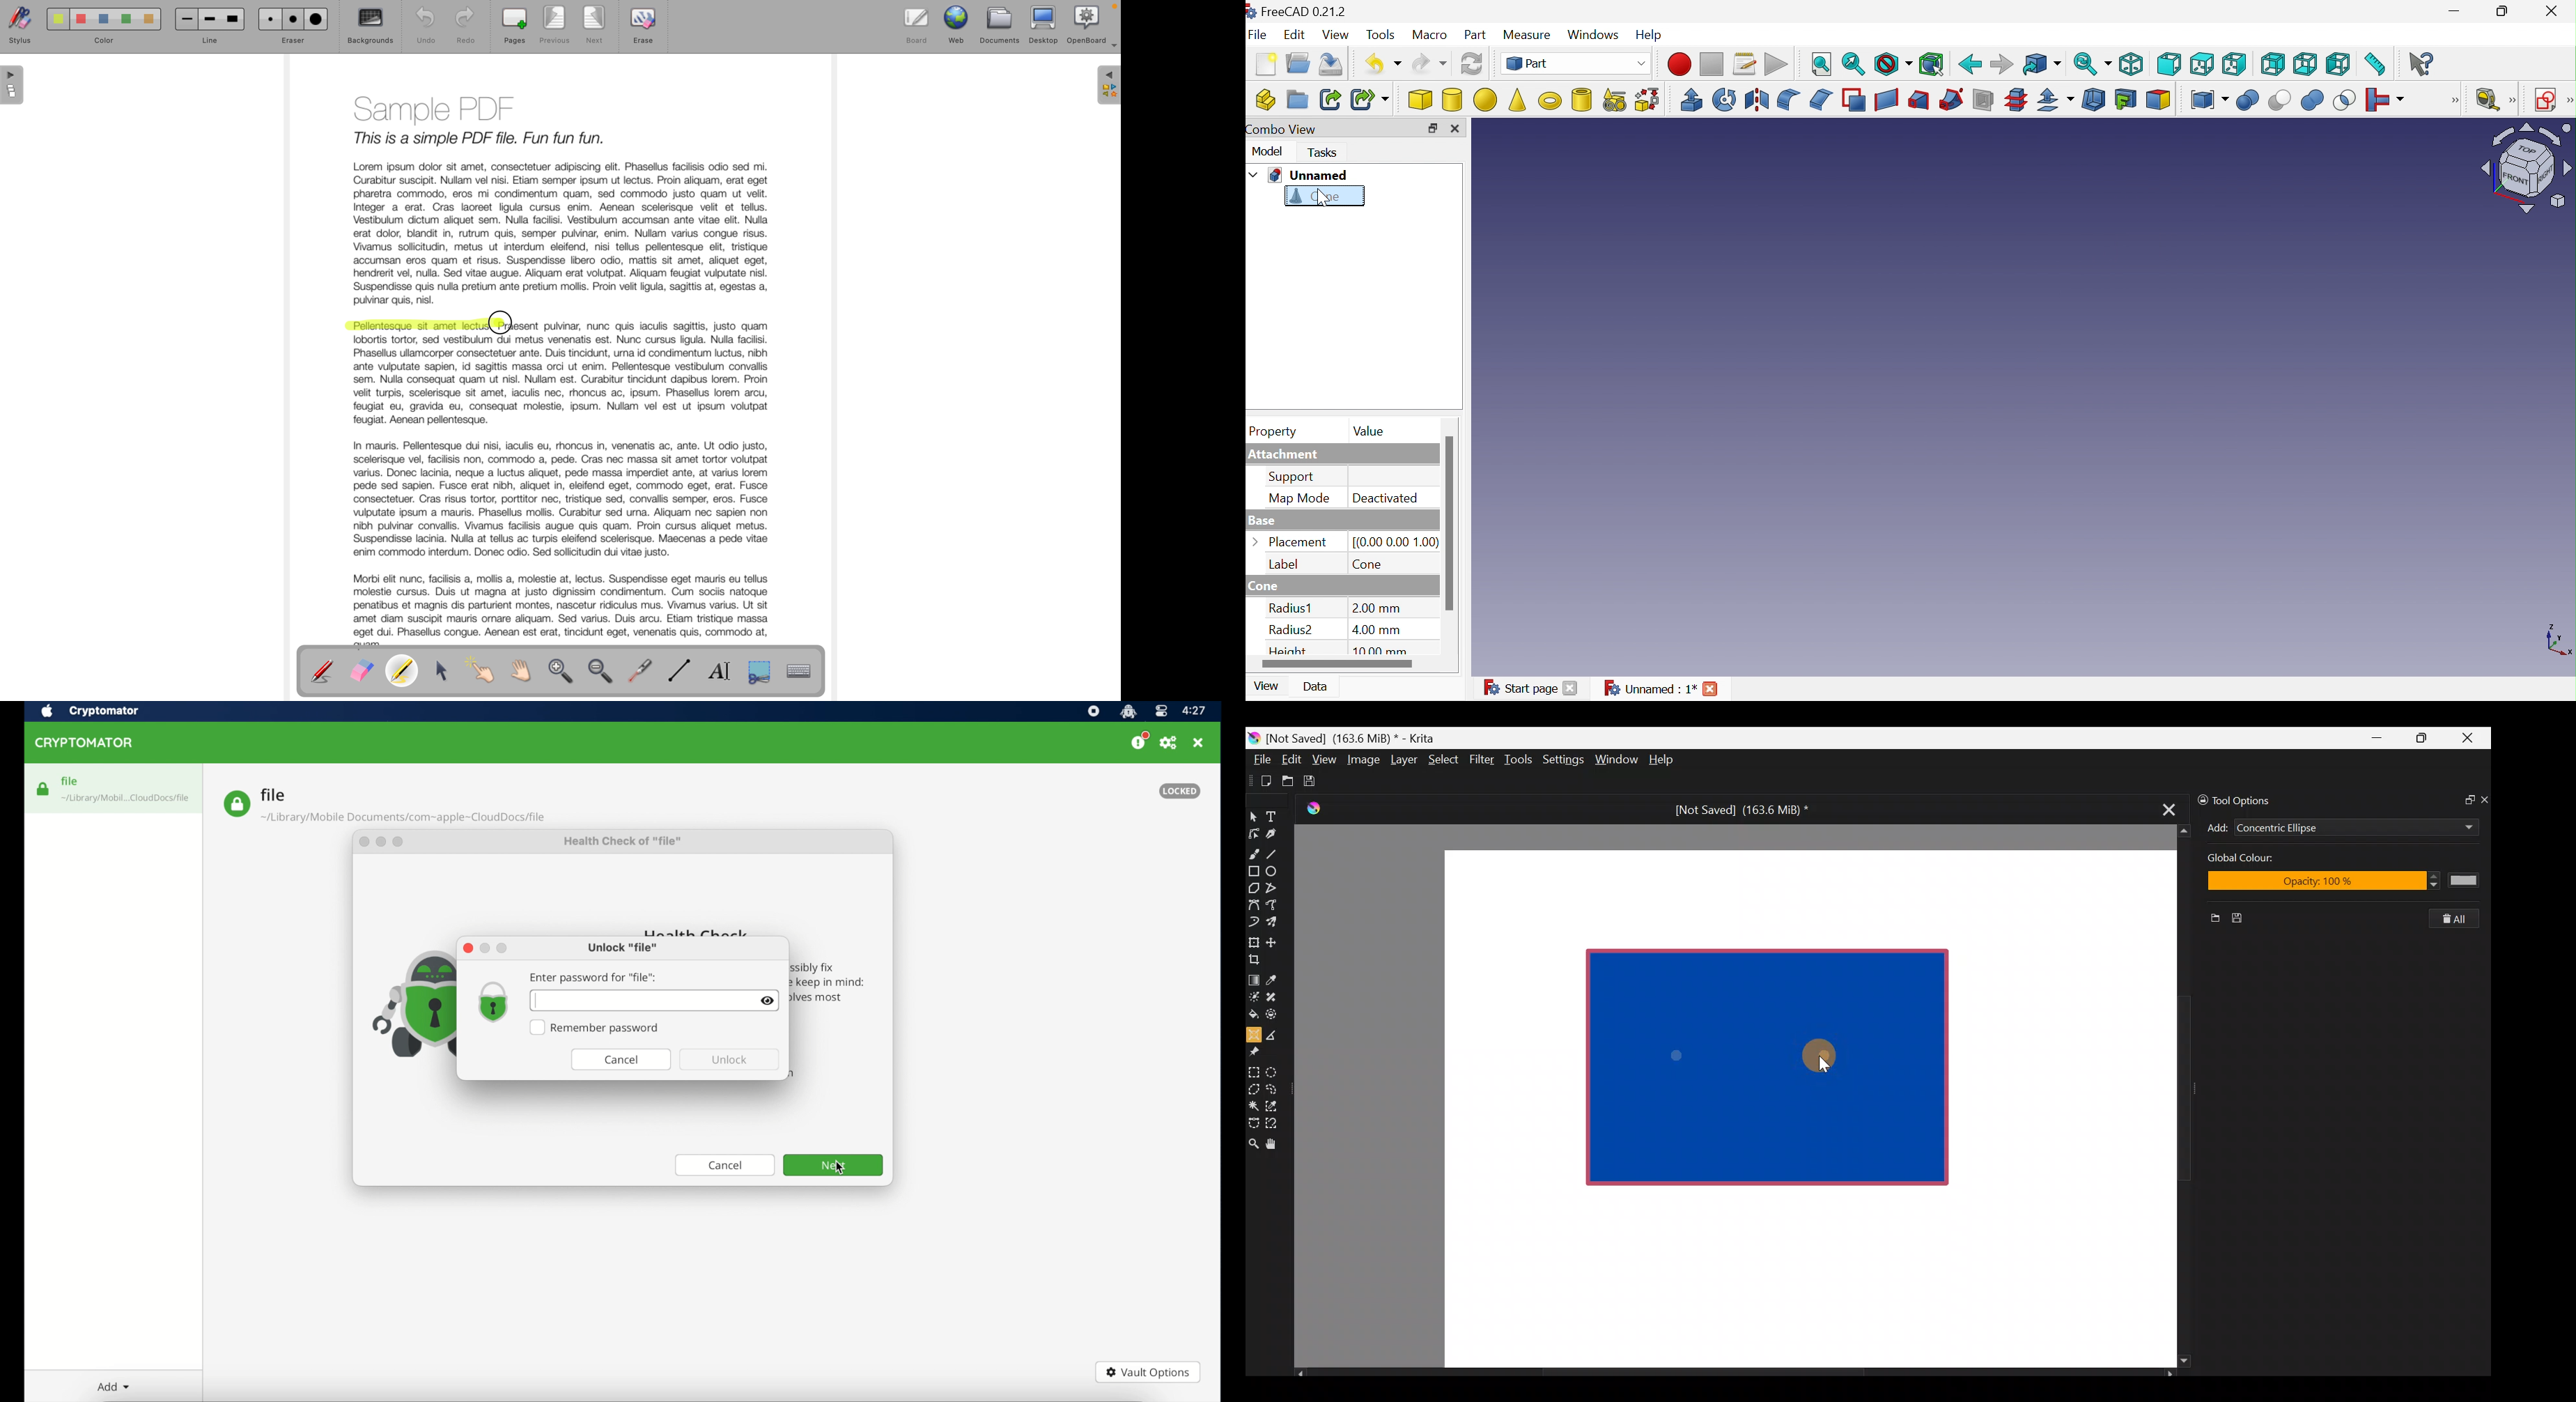  What do you see at coordinates (292, 27) in the screenshot?
I see `eraser` at bounding box center [292, 27].